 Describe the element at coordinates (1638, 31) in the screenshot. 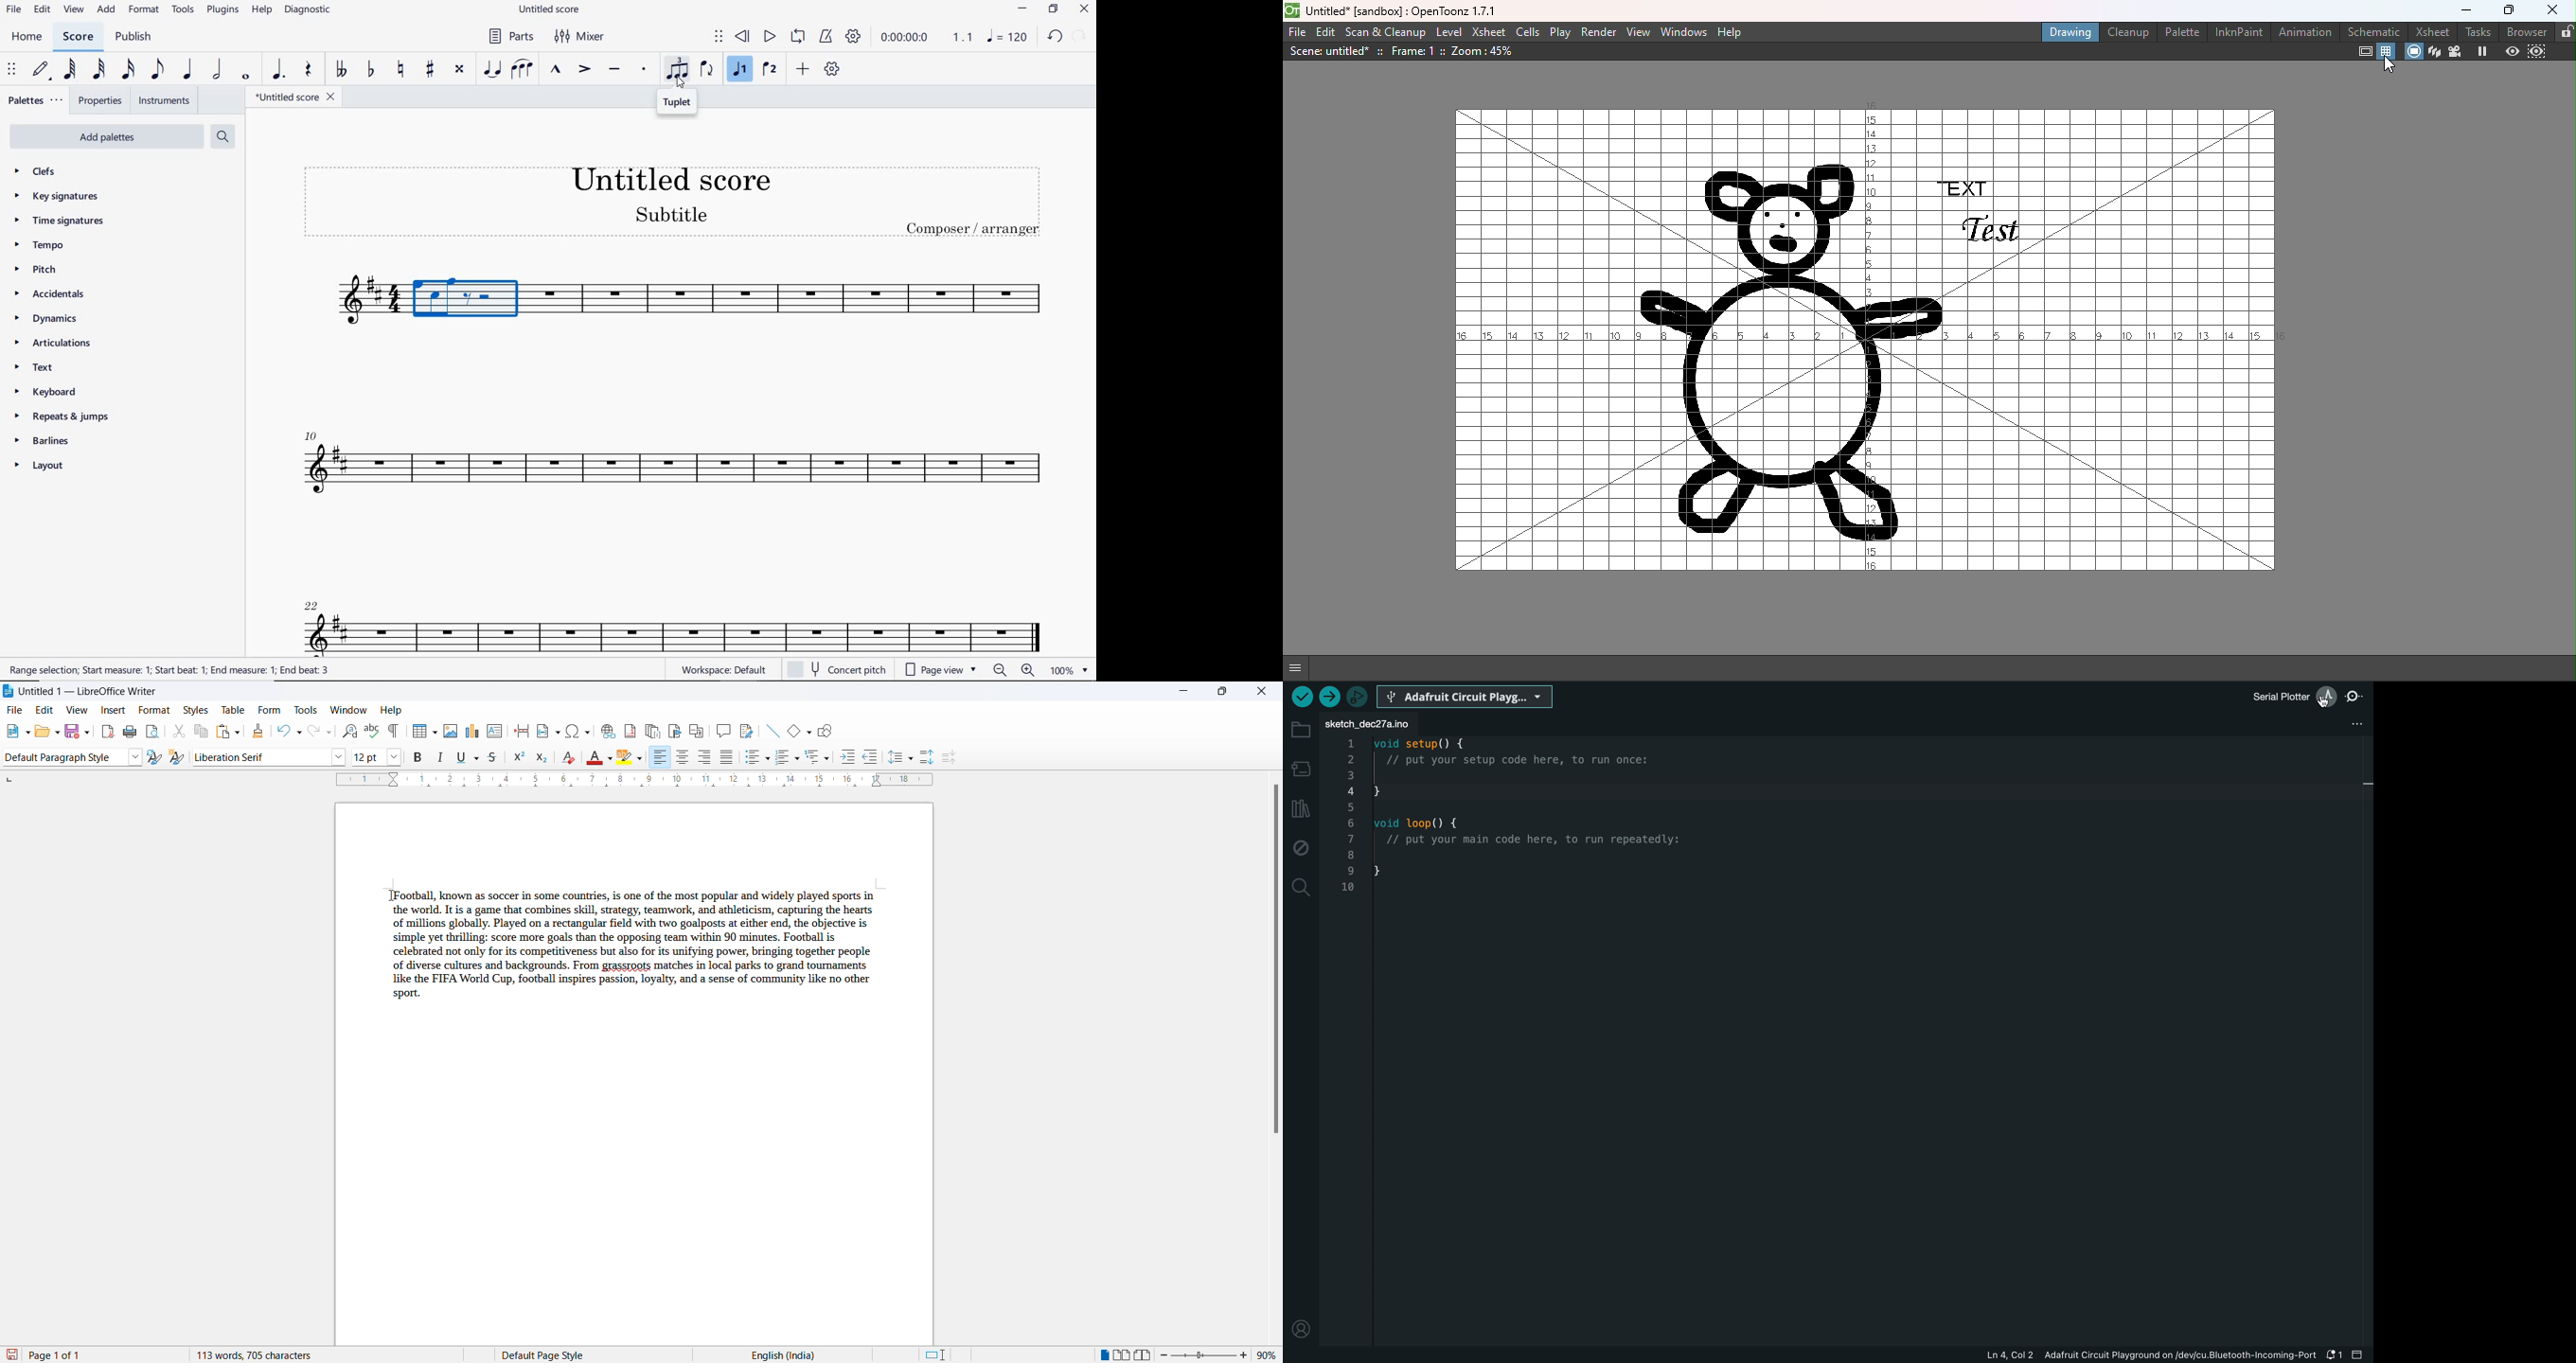

I see `View` at that location.